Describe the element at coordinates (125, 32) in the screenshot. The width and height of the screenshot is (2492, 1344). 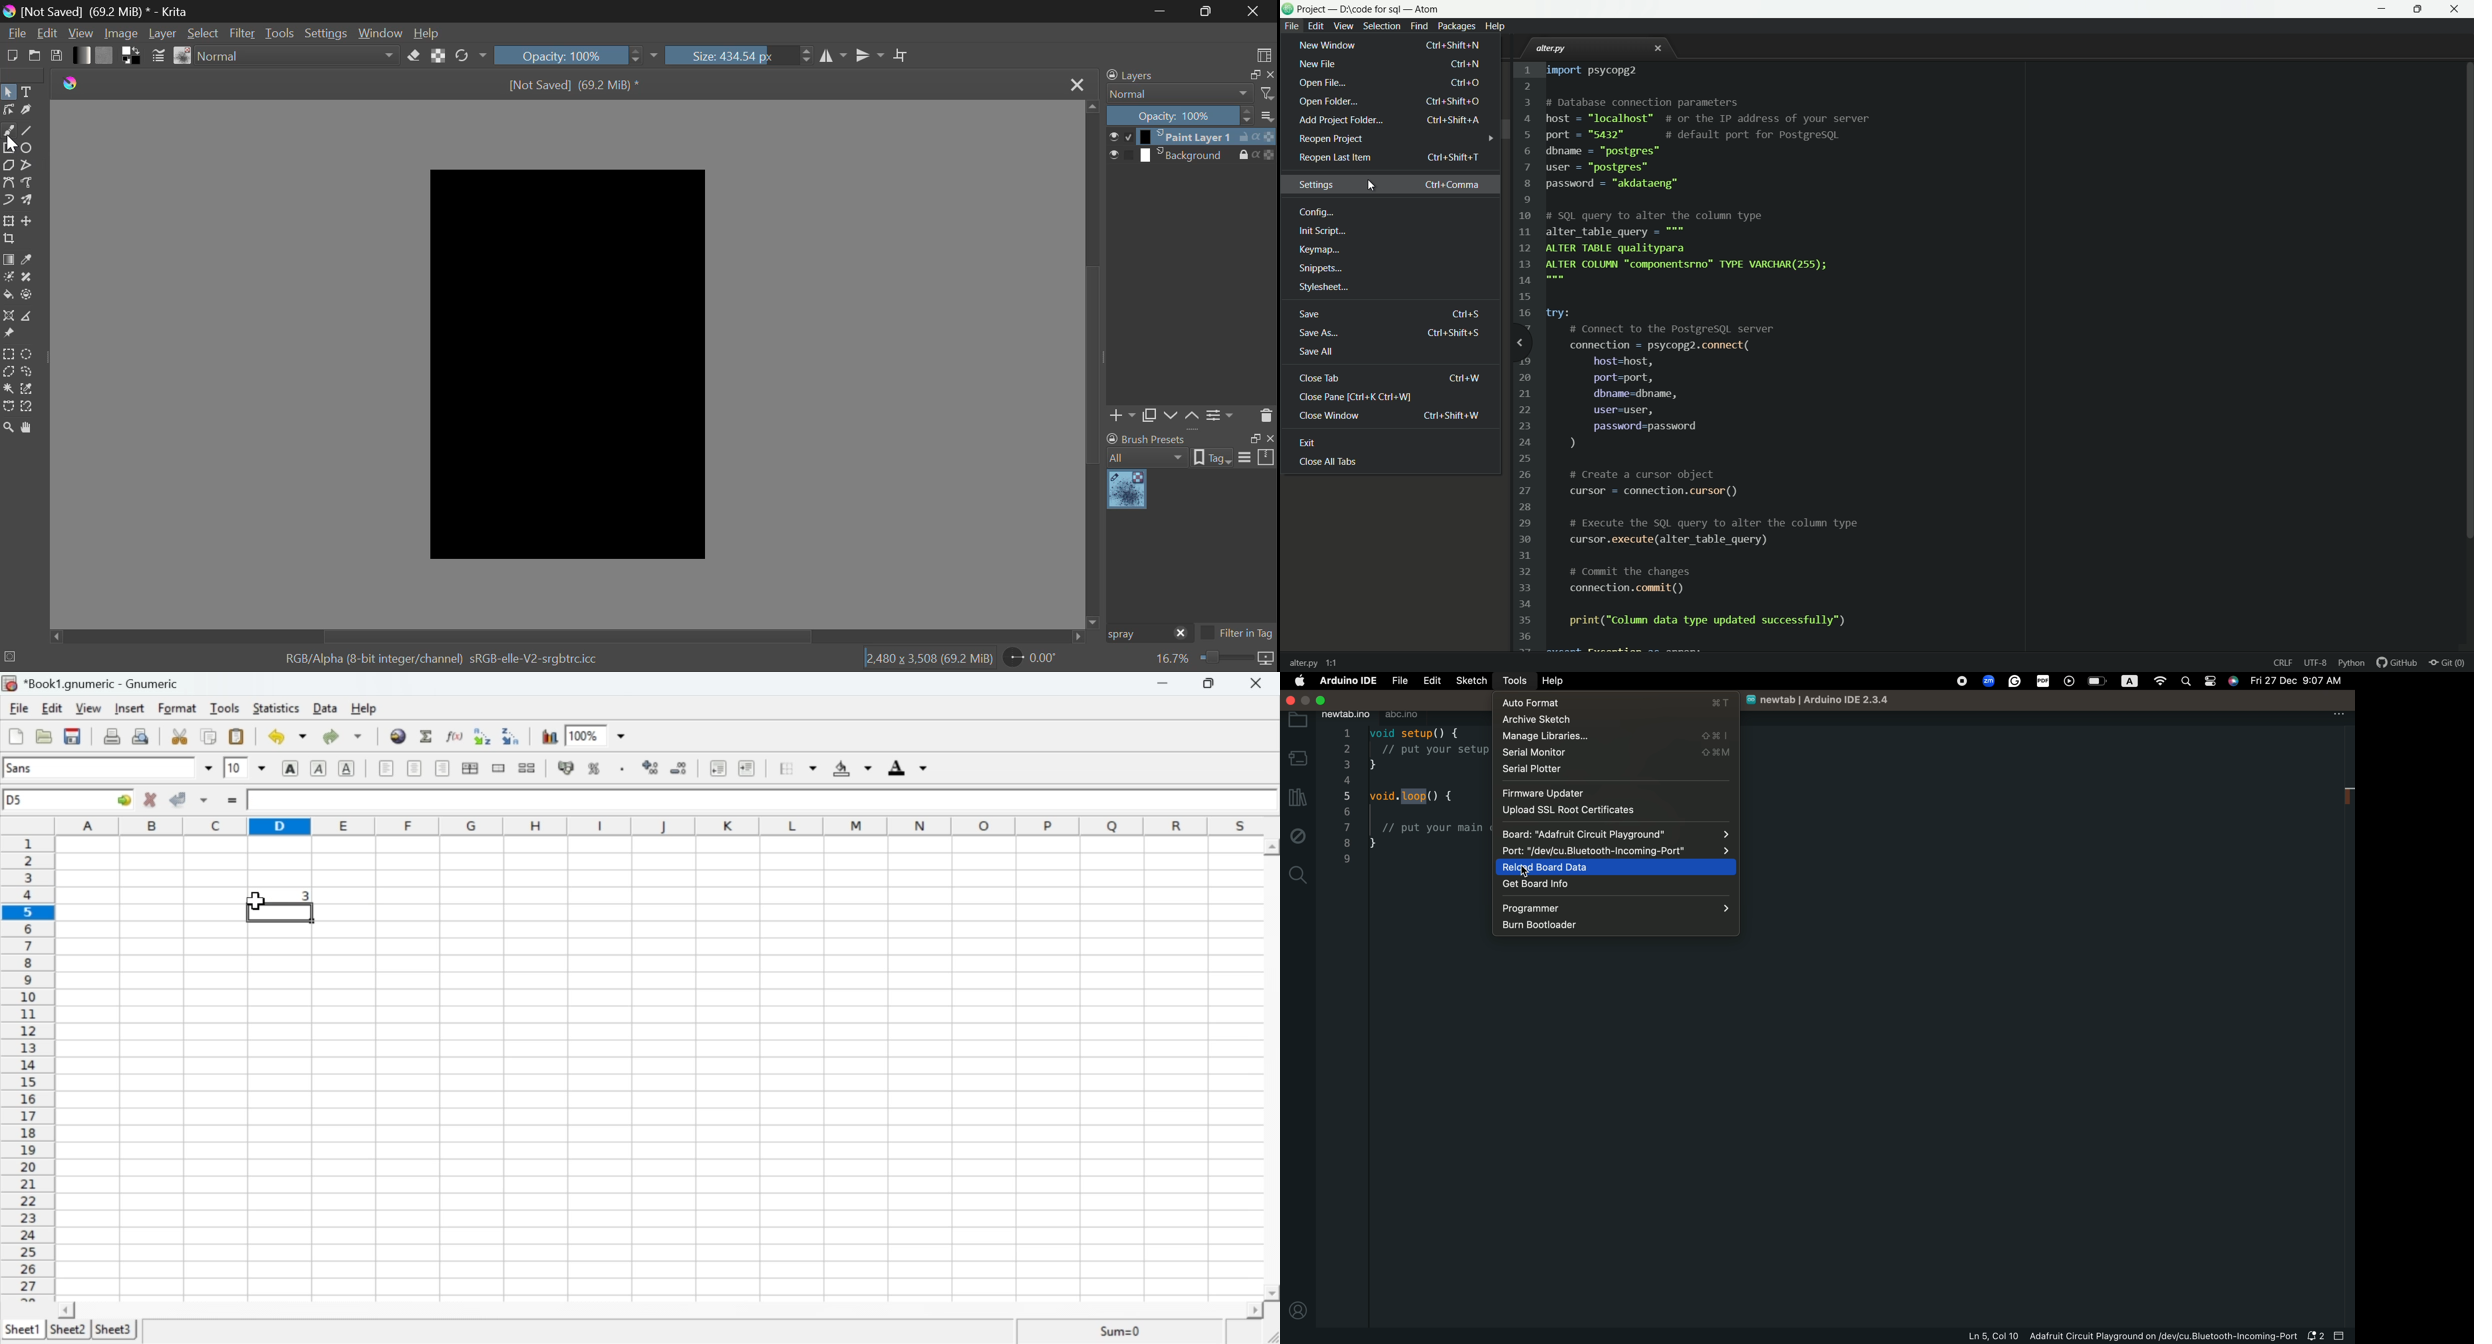
I see `Image` at that location.